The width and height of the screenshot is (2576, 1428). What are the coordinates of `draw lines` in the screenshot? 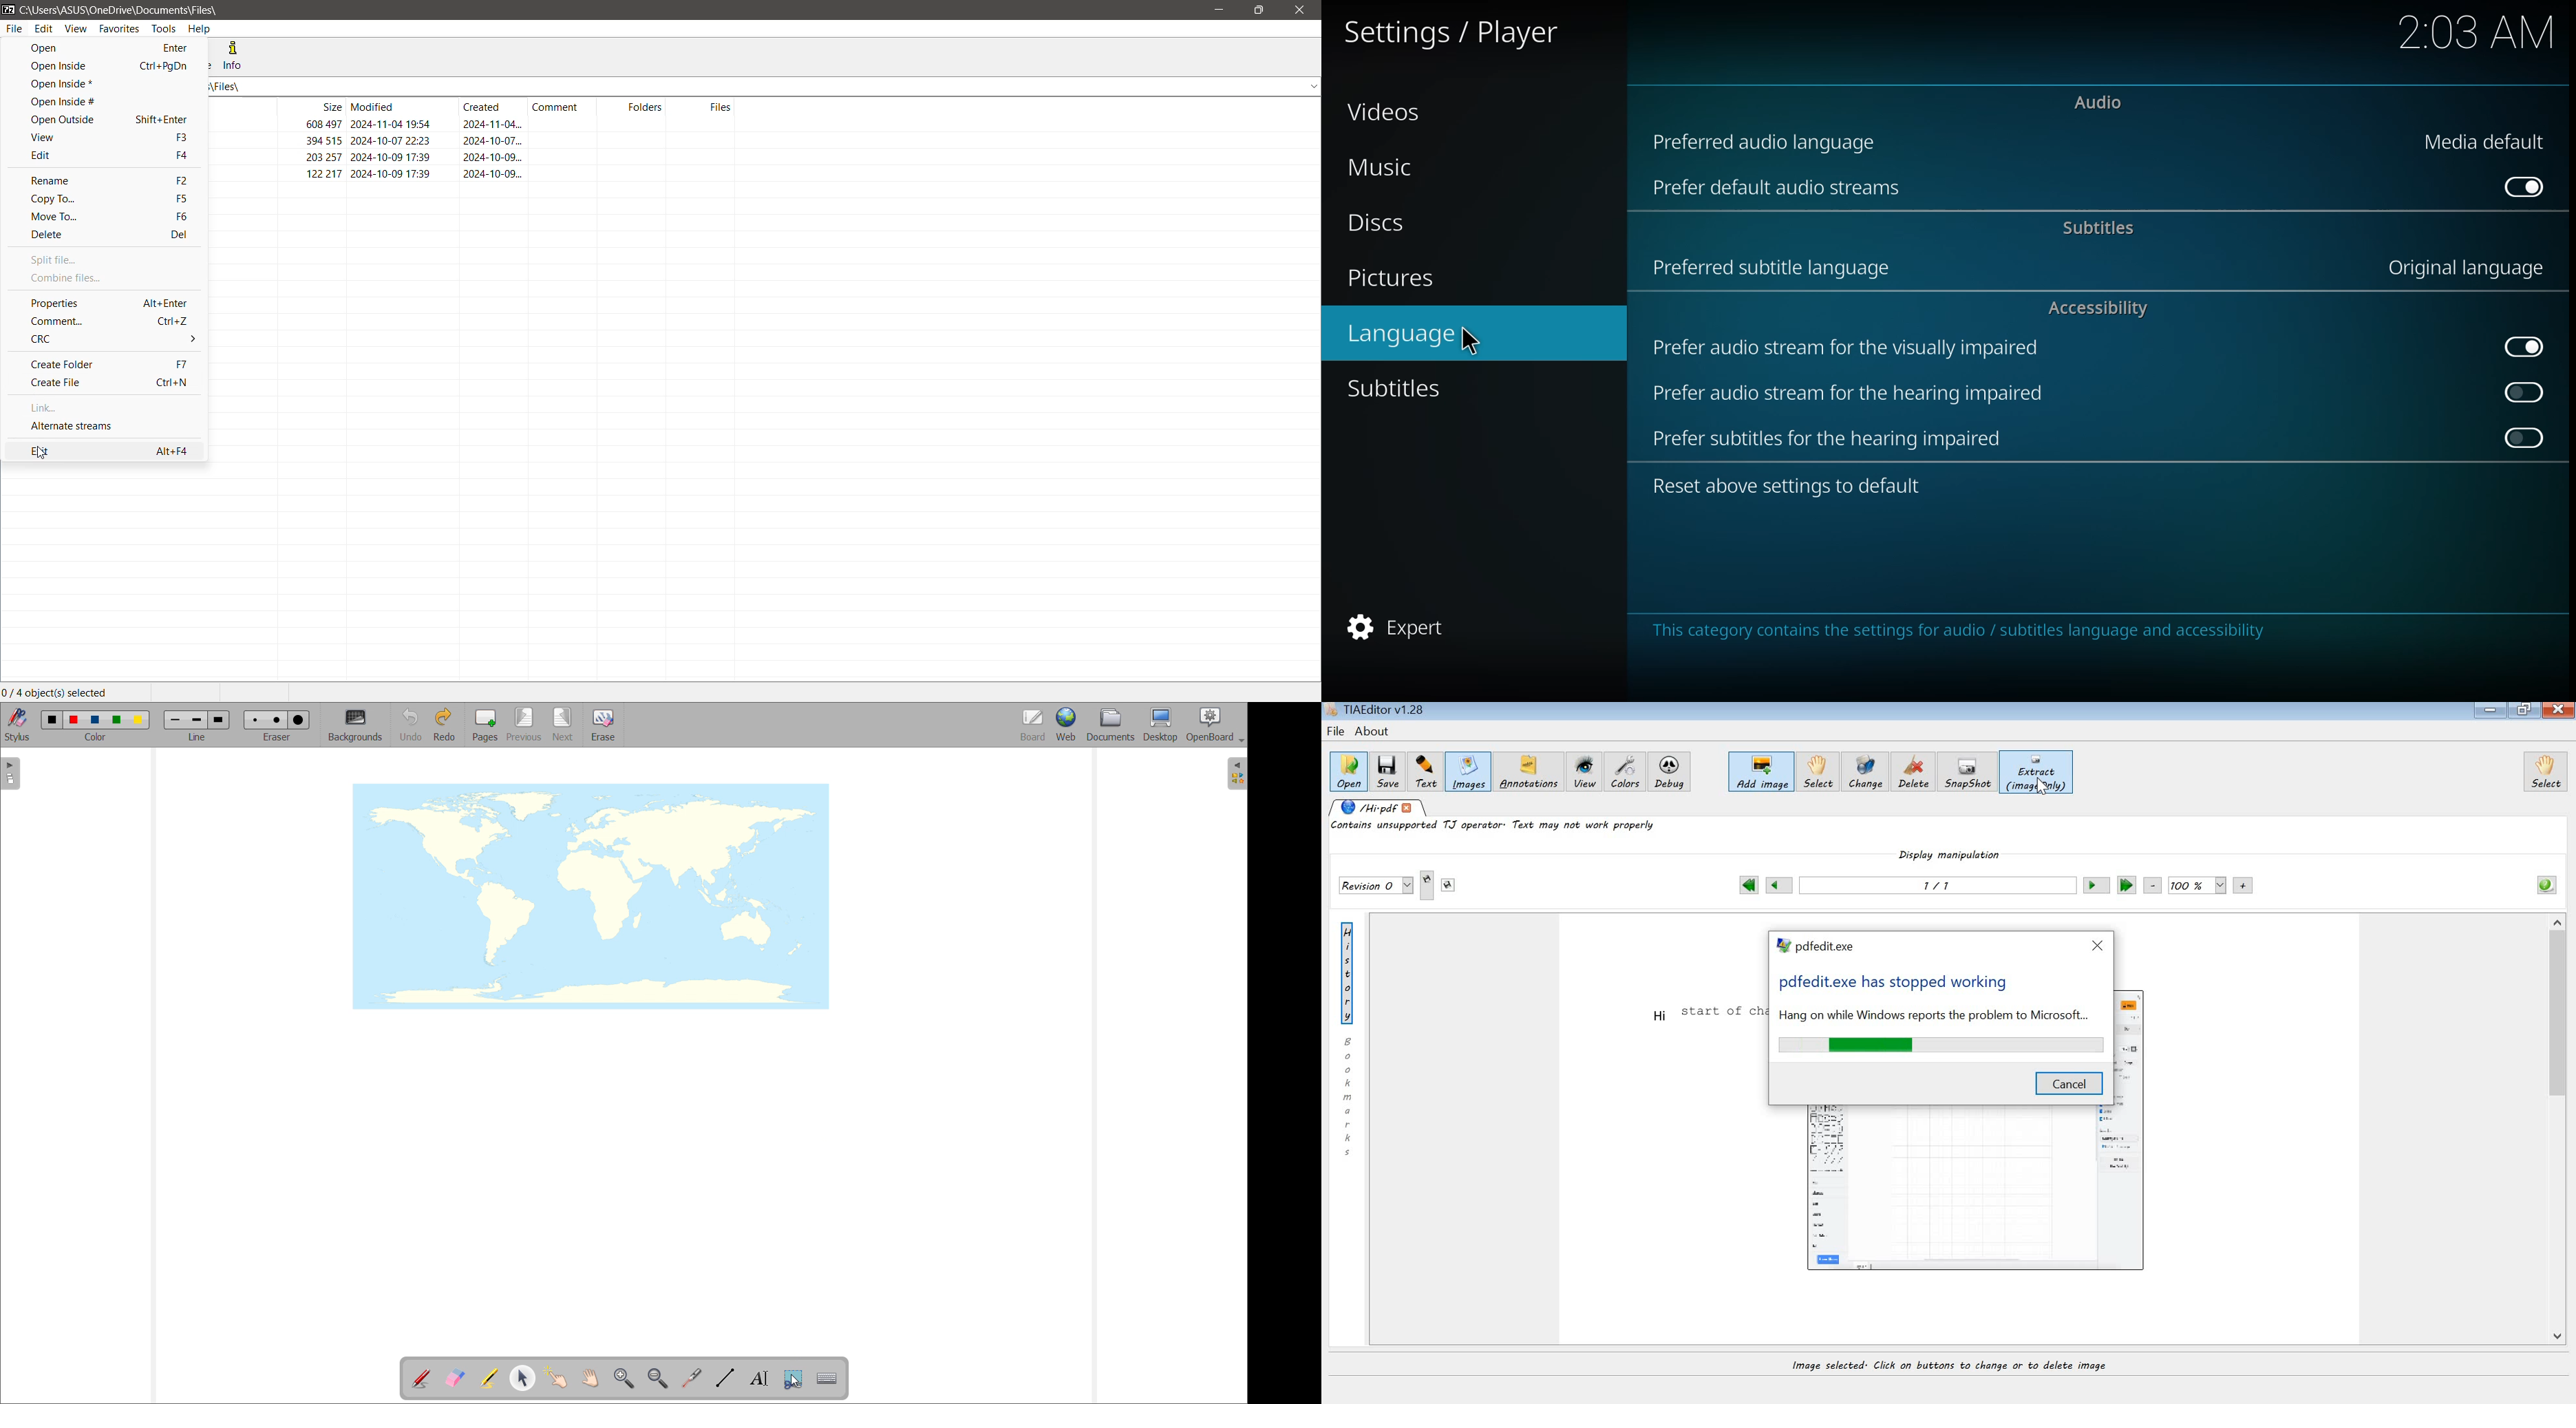 It's located at (725, 1378).